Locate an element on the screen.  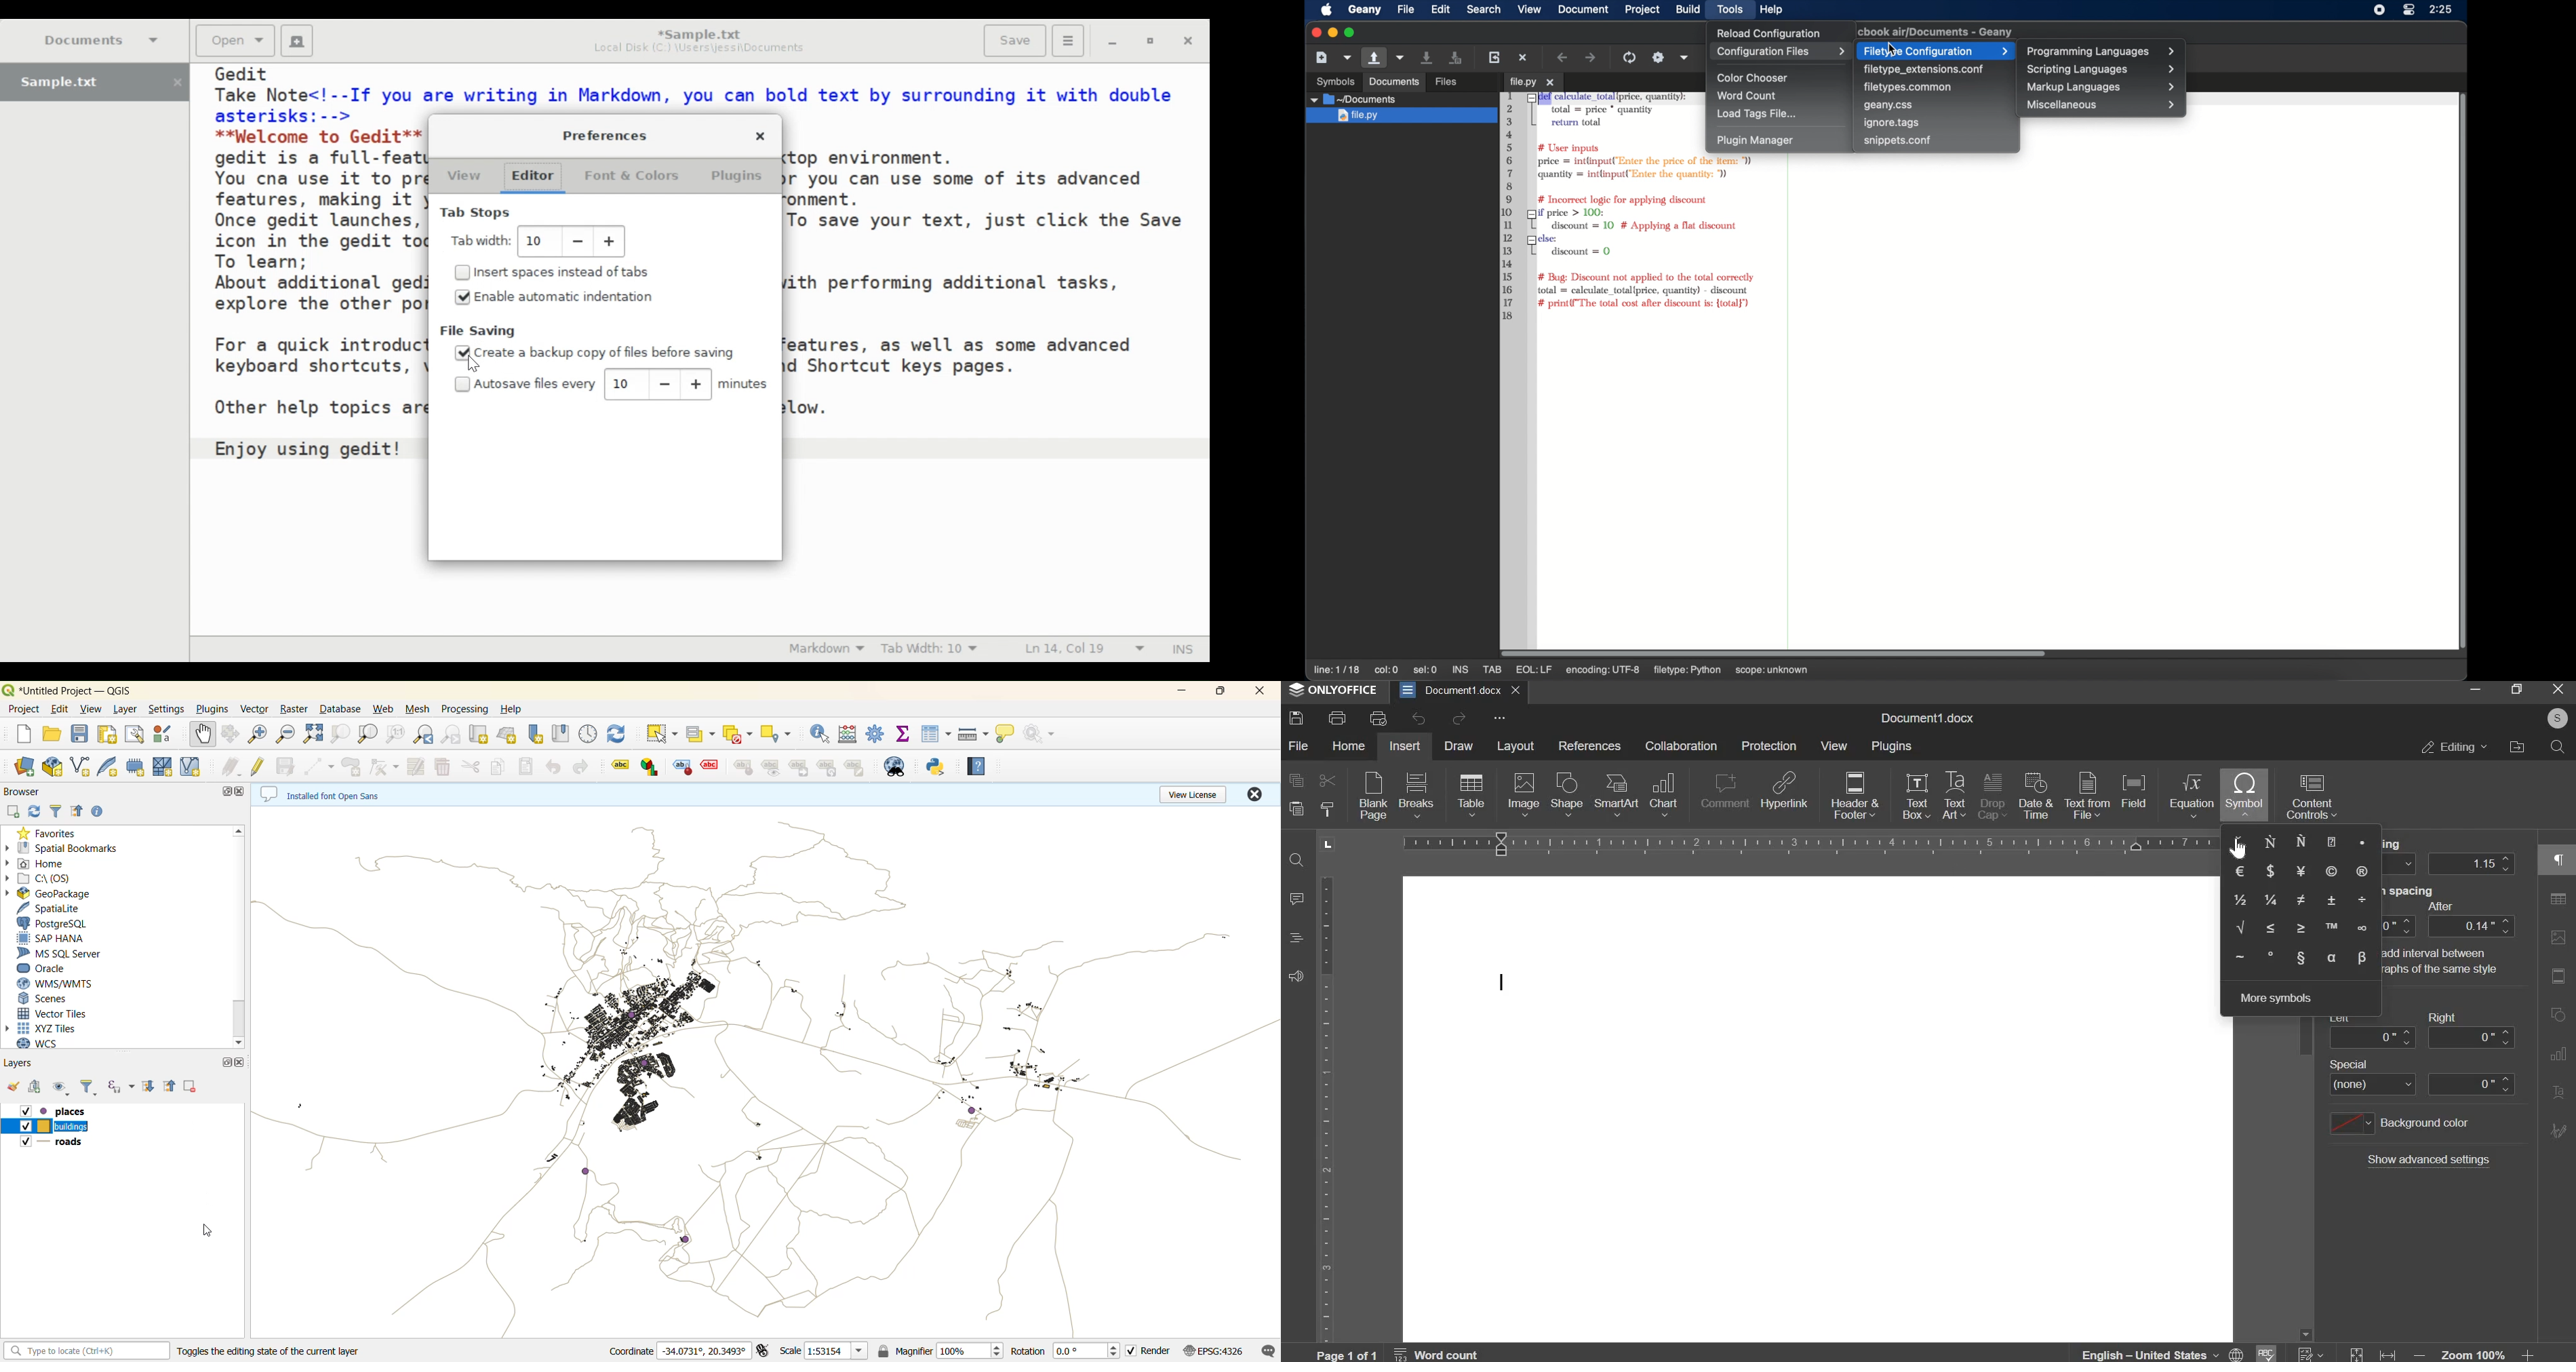
programming languages is located at coordinates (2102, 52).